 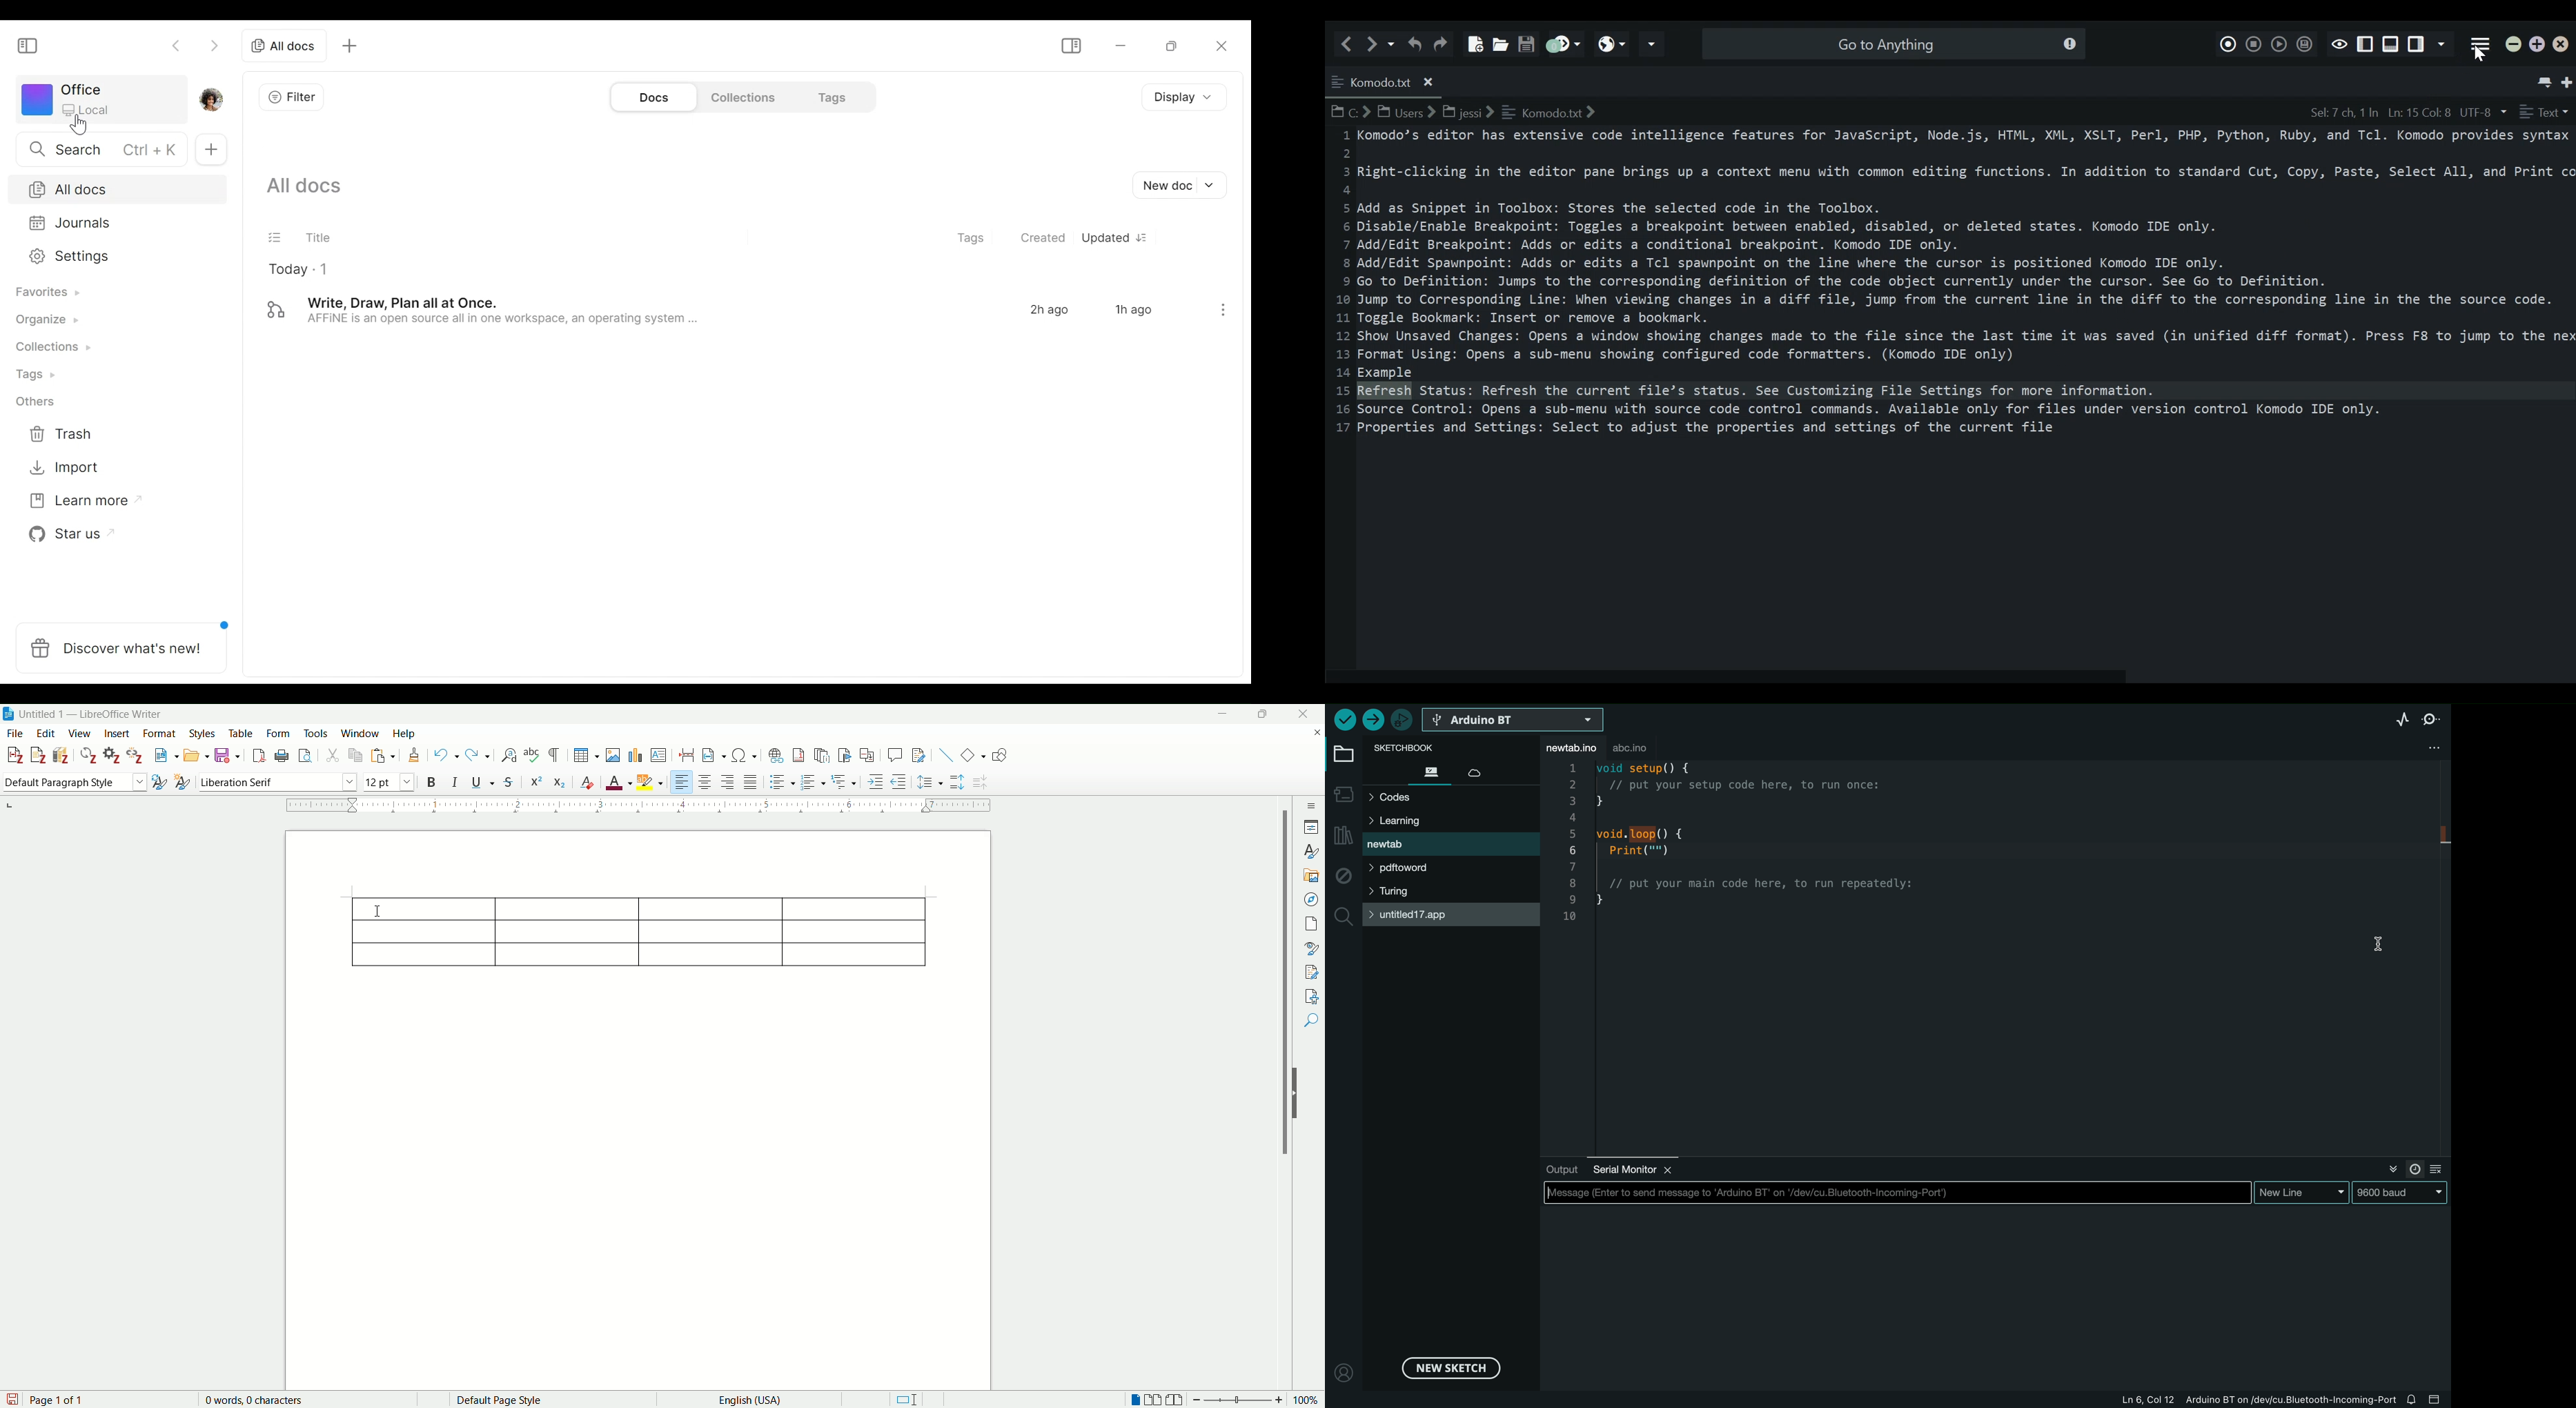 I want to click on insert table, so click(x=586, y=756).